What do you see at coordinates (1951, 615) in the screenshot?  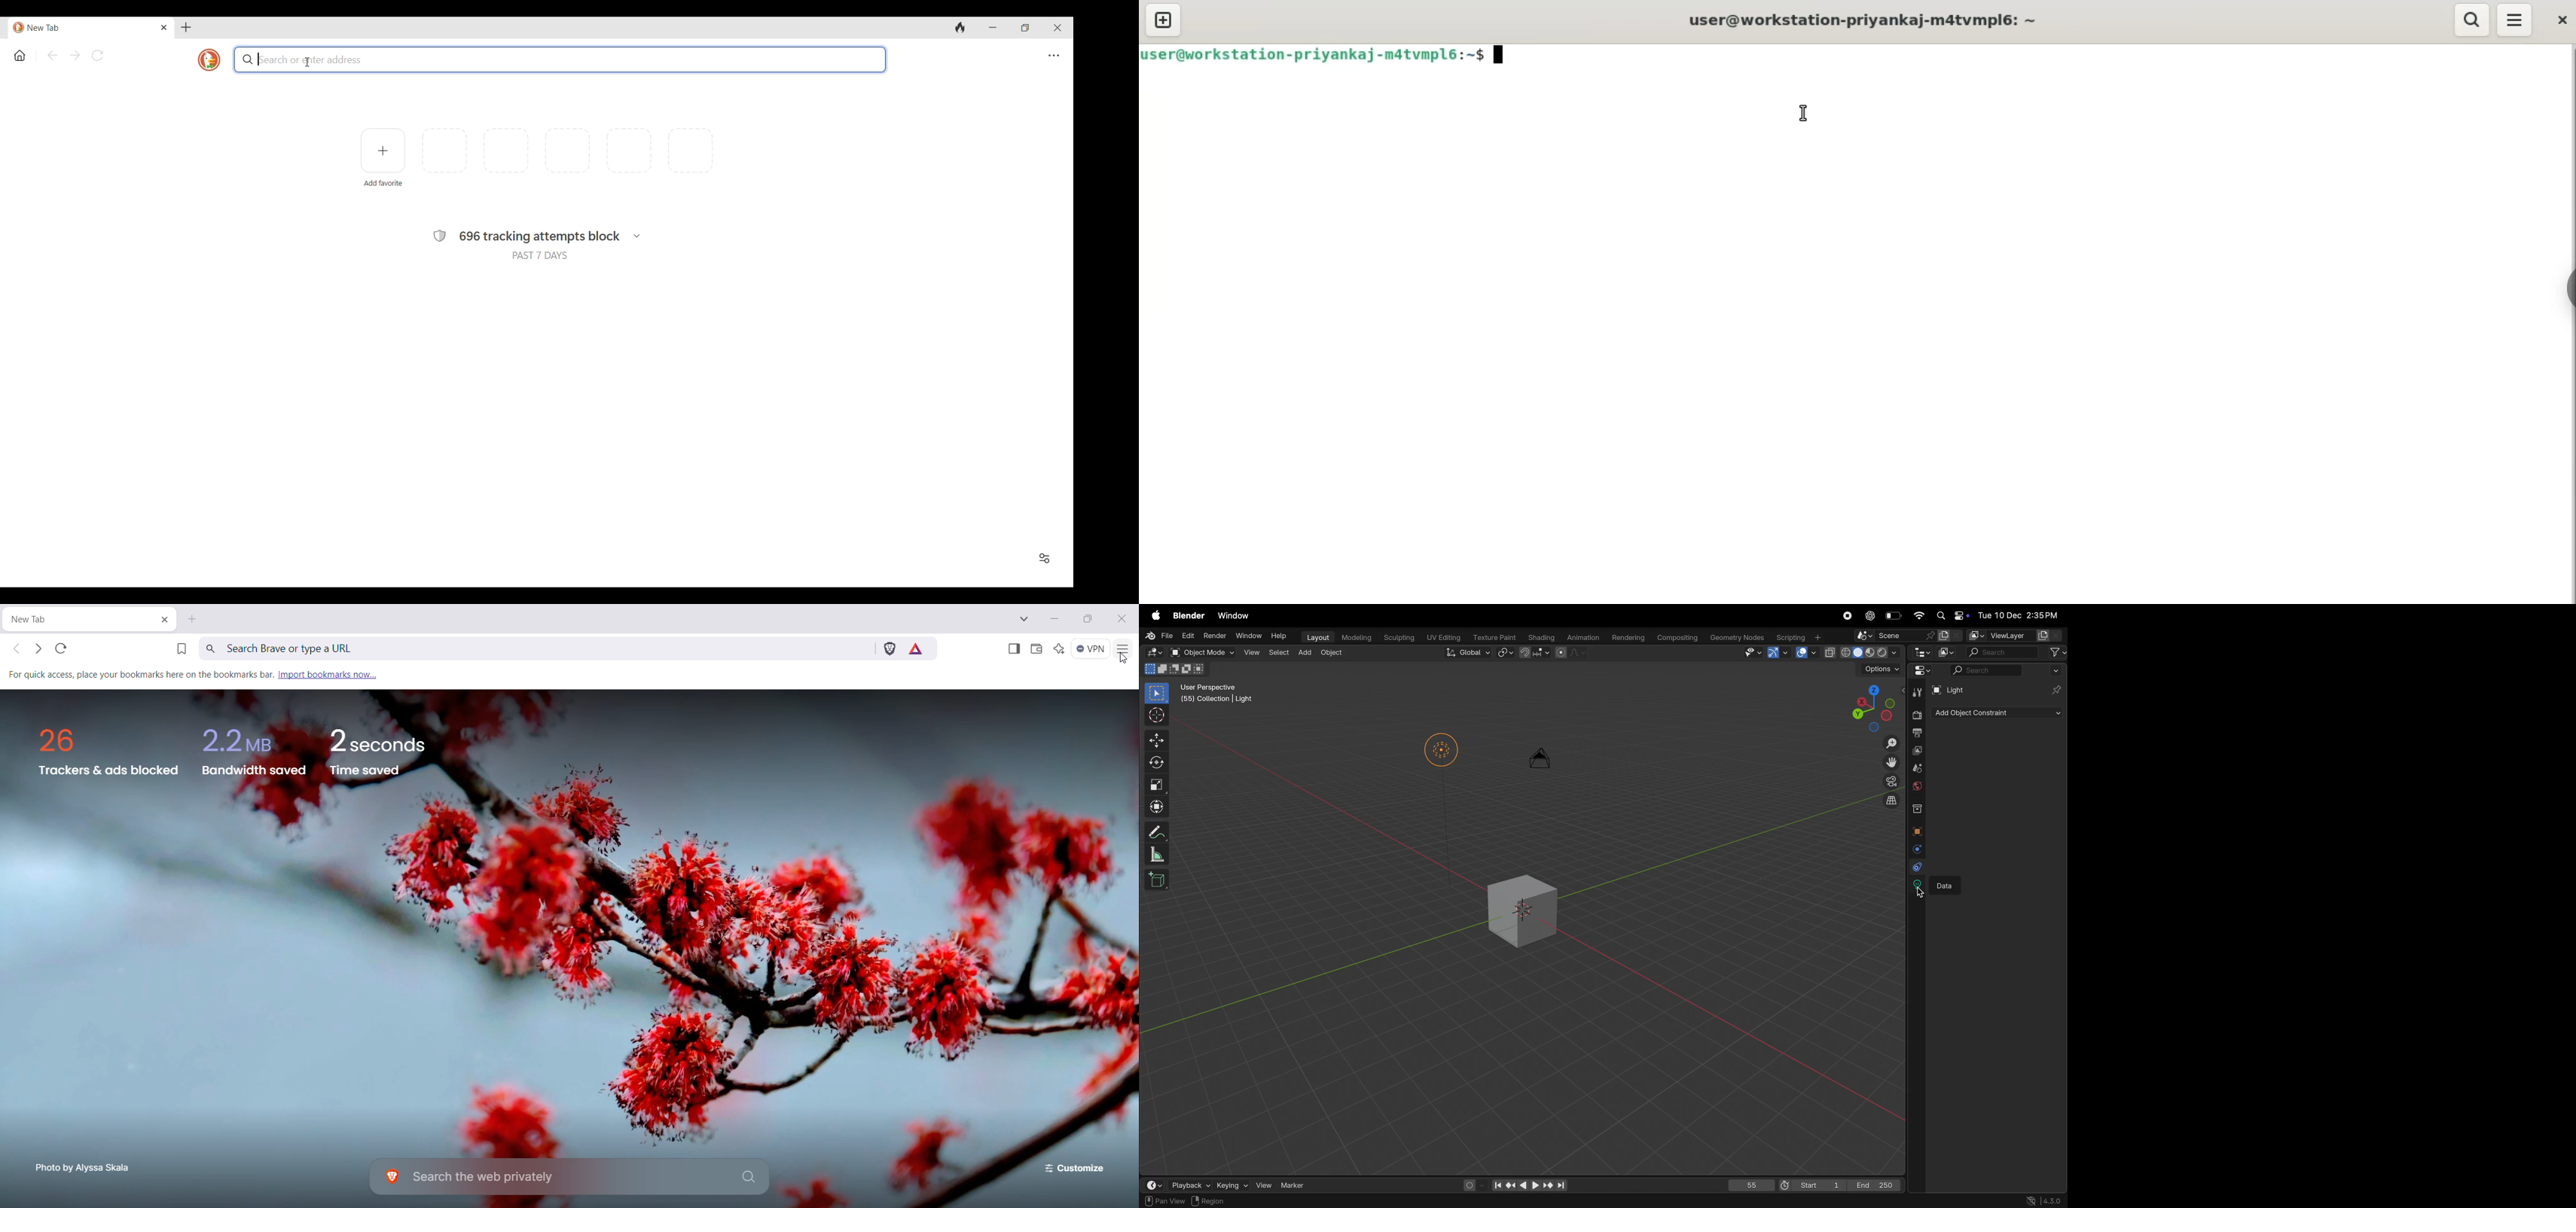 I see `apple widgets` at bounding box center [1951, 615].